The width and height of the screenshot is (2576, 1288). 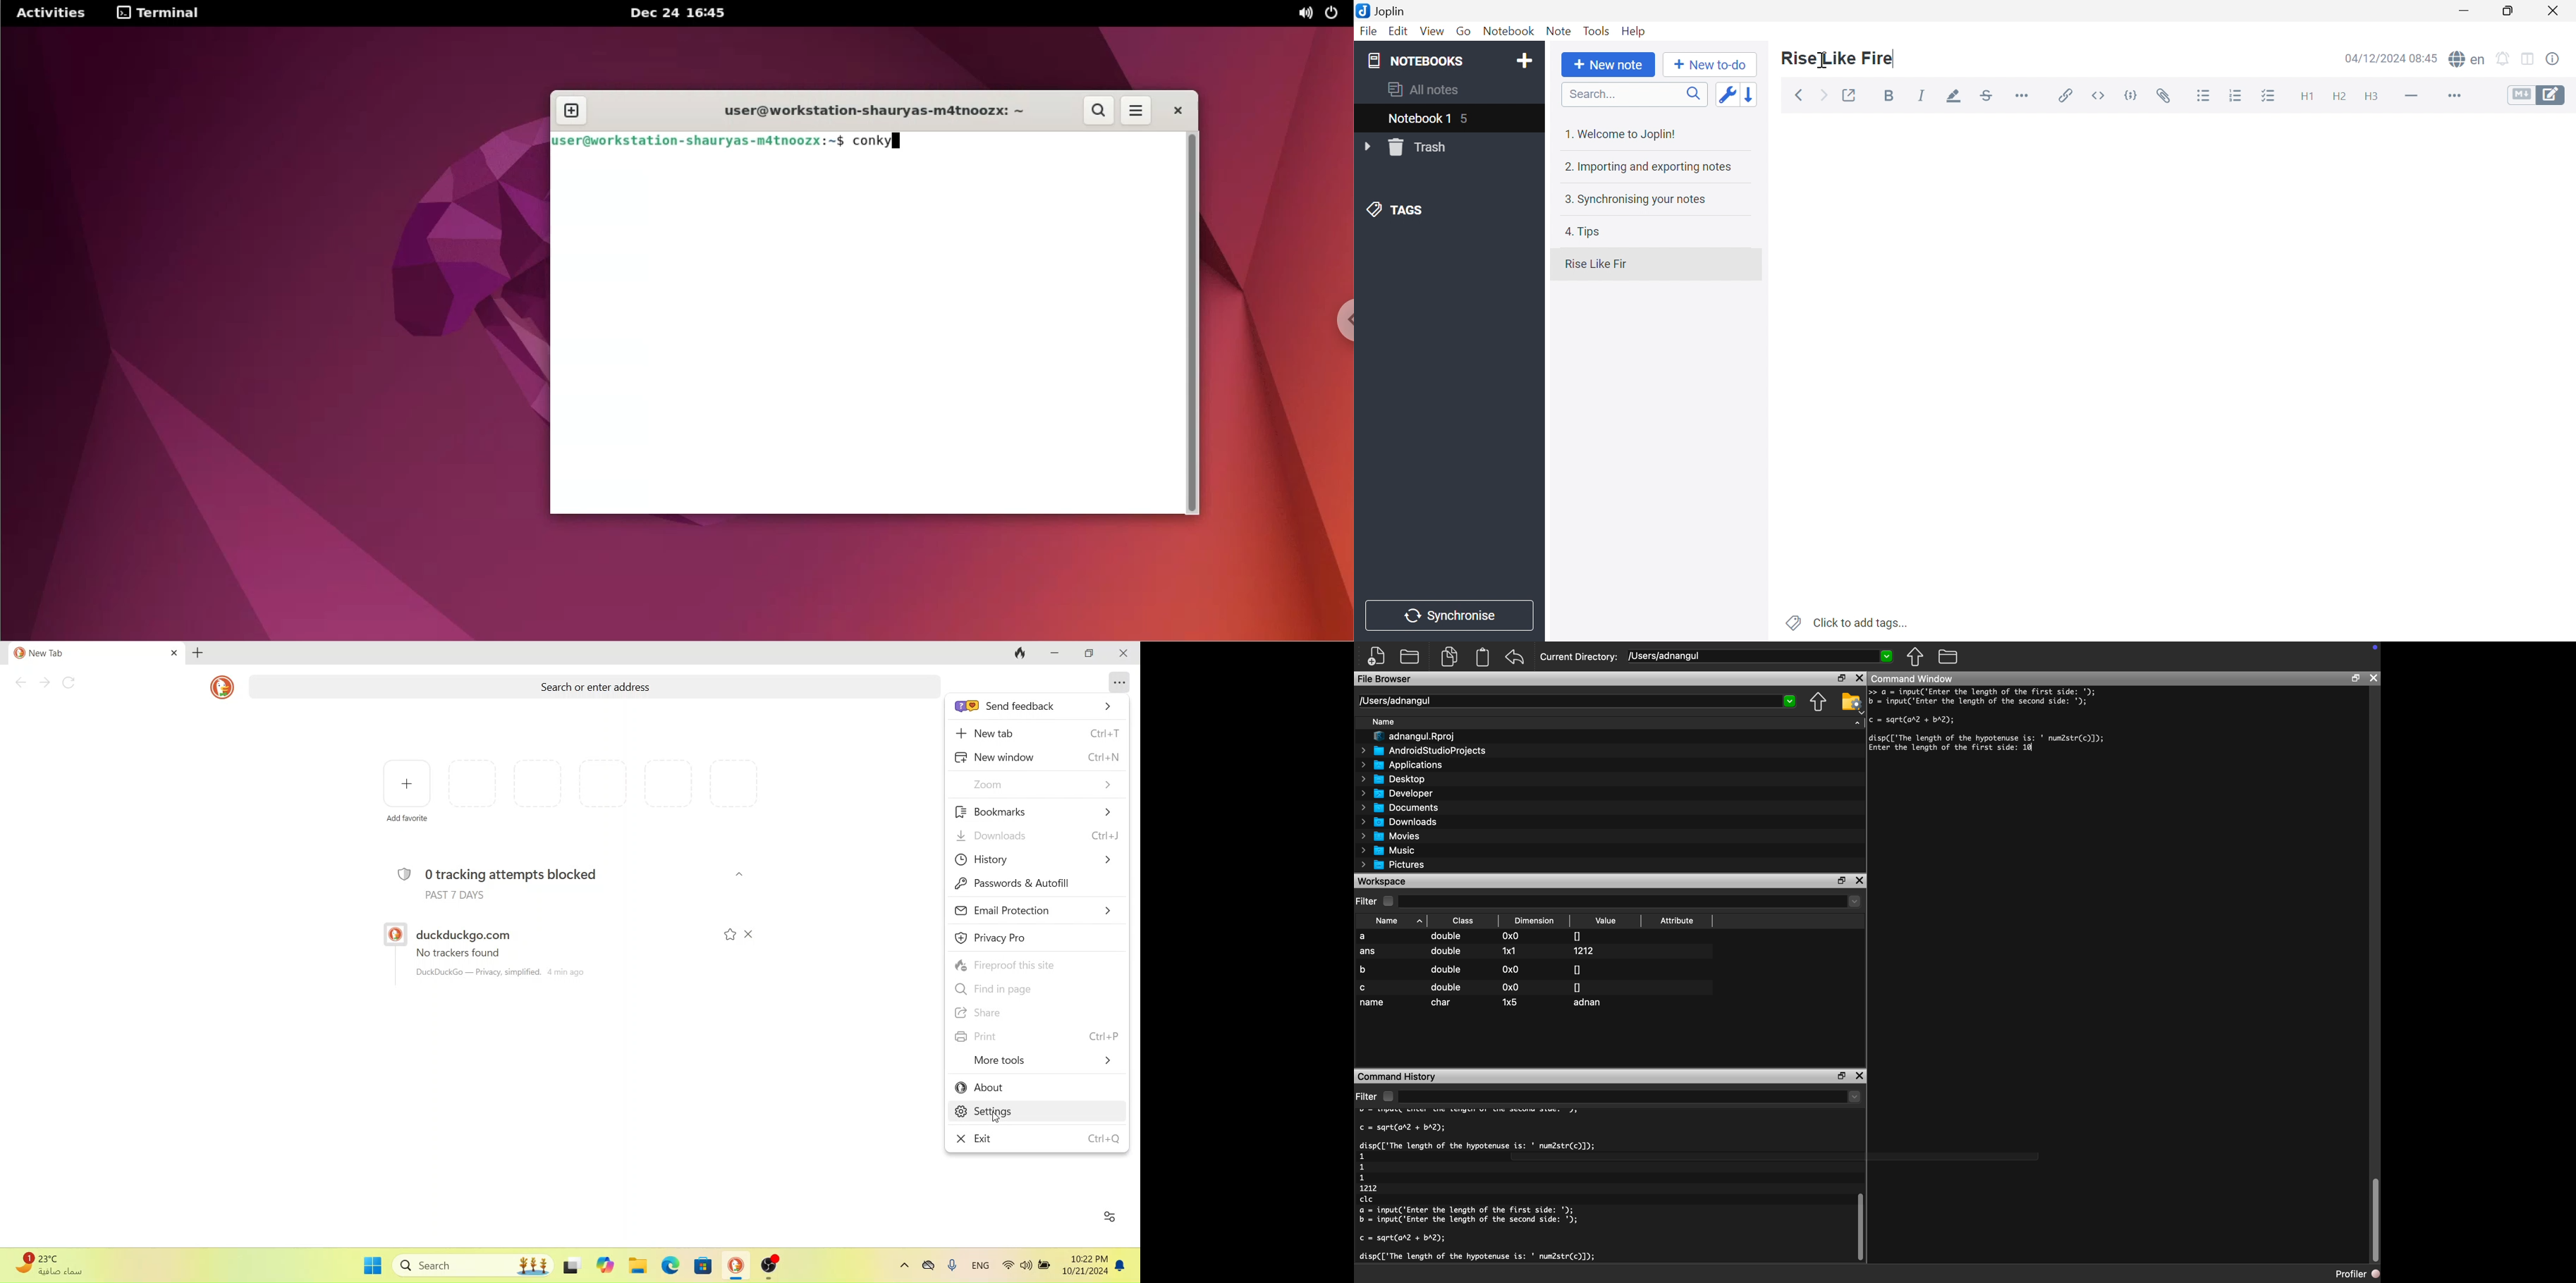 I want to click on Close, so click(x=2555, y=10).